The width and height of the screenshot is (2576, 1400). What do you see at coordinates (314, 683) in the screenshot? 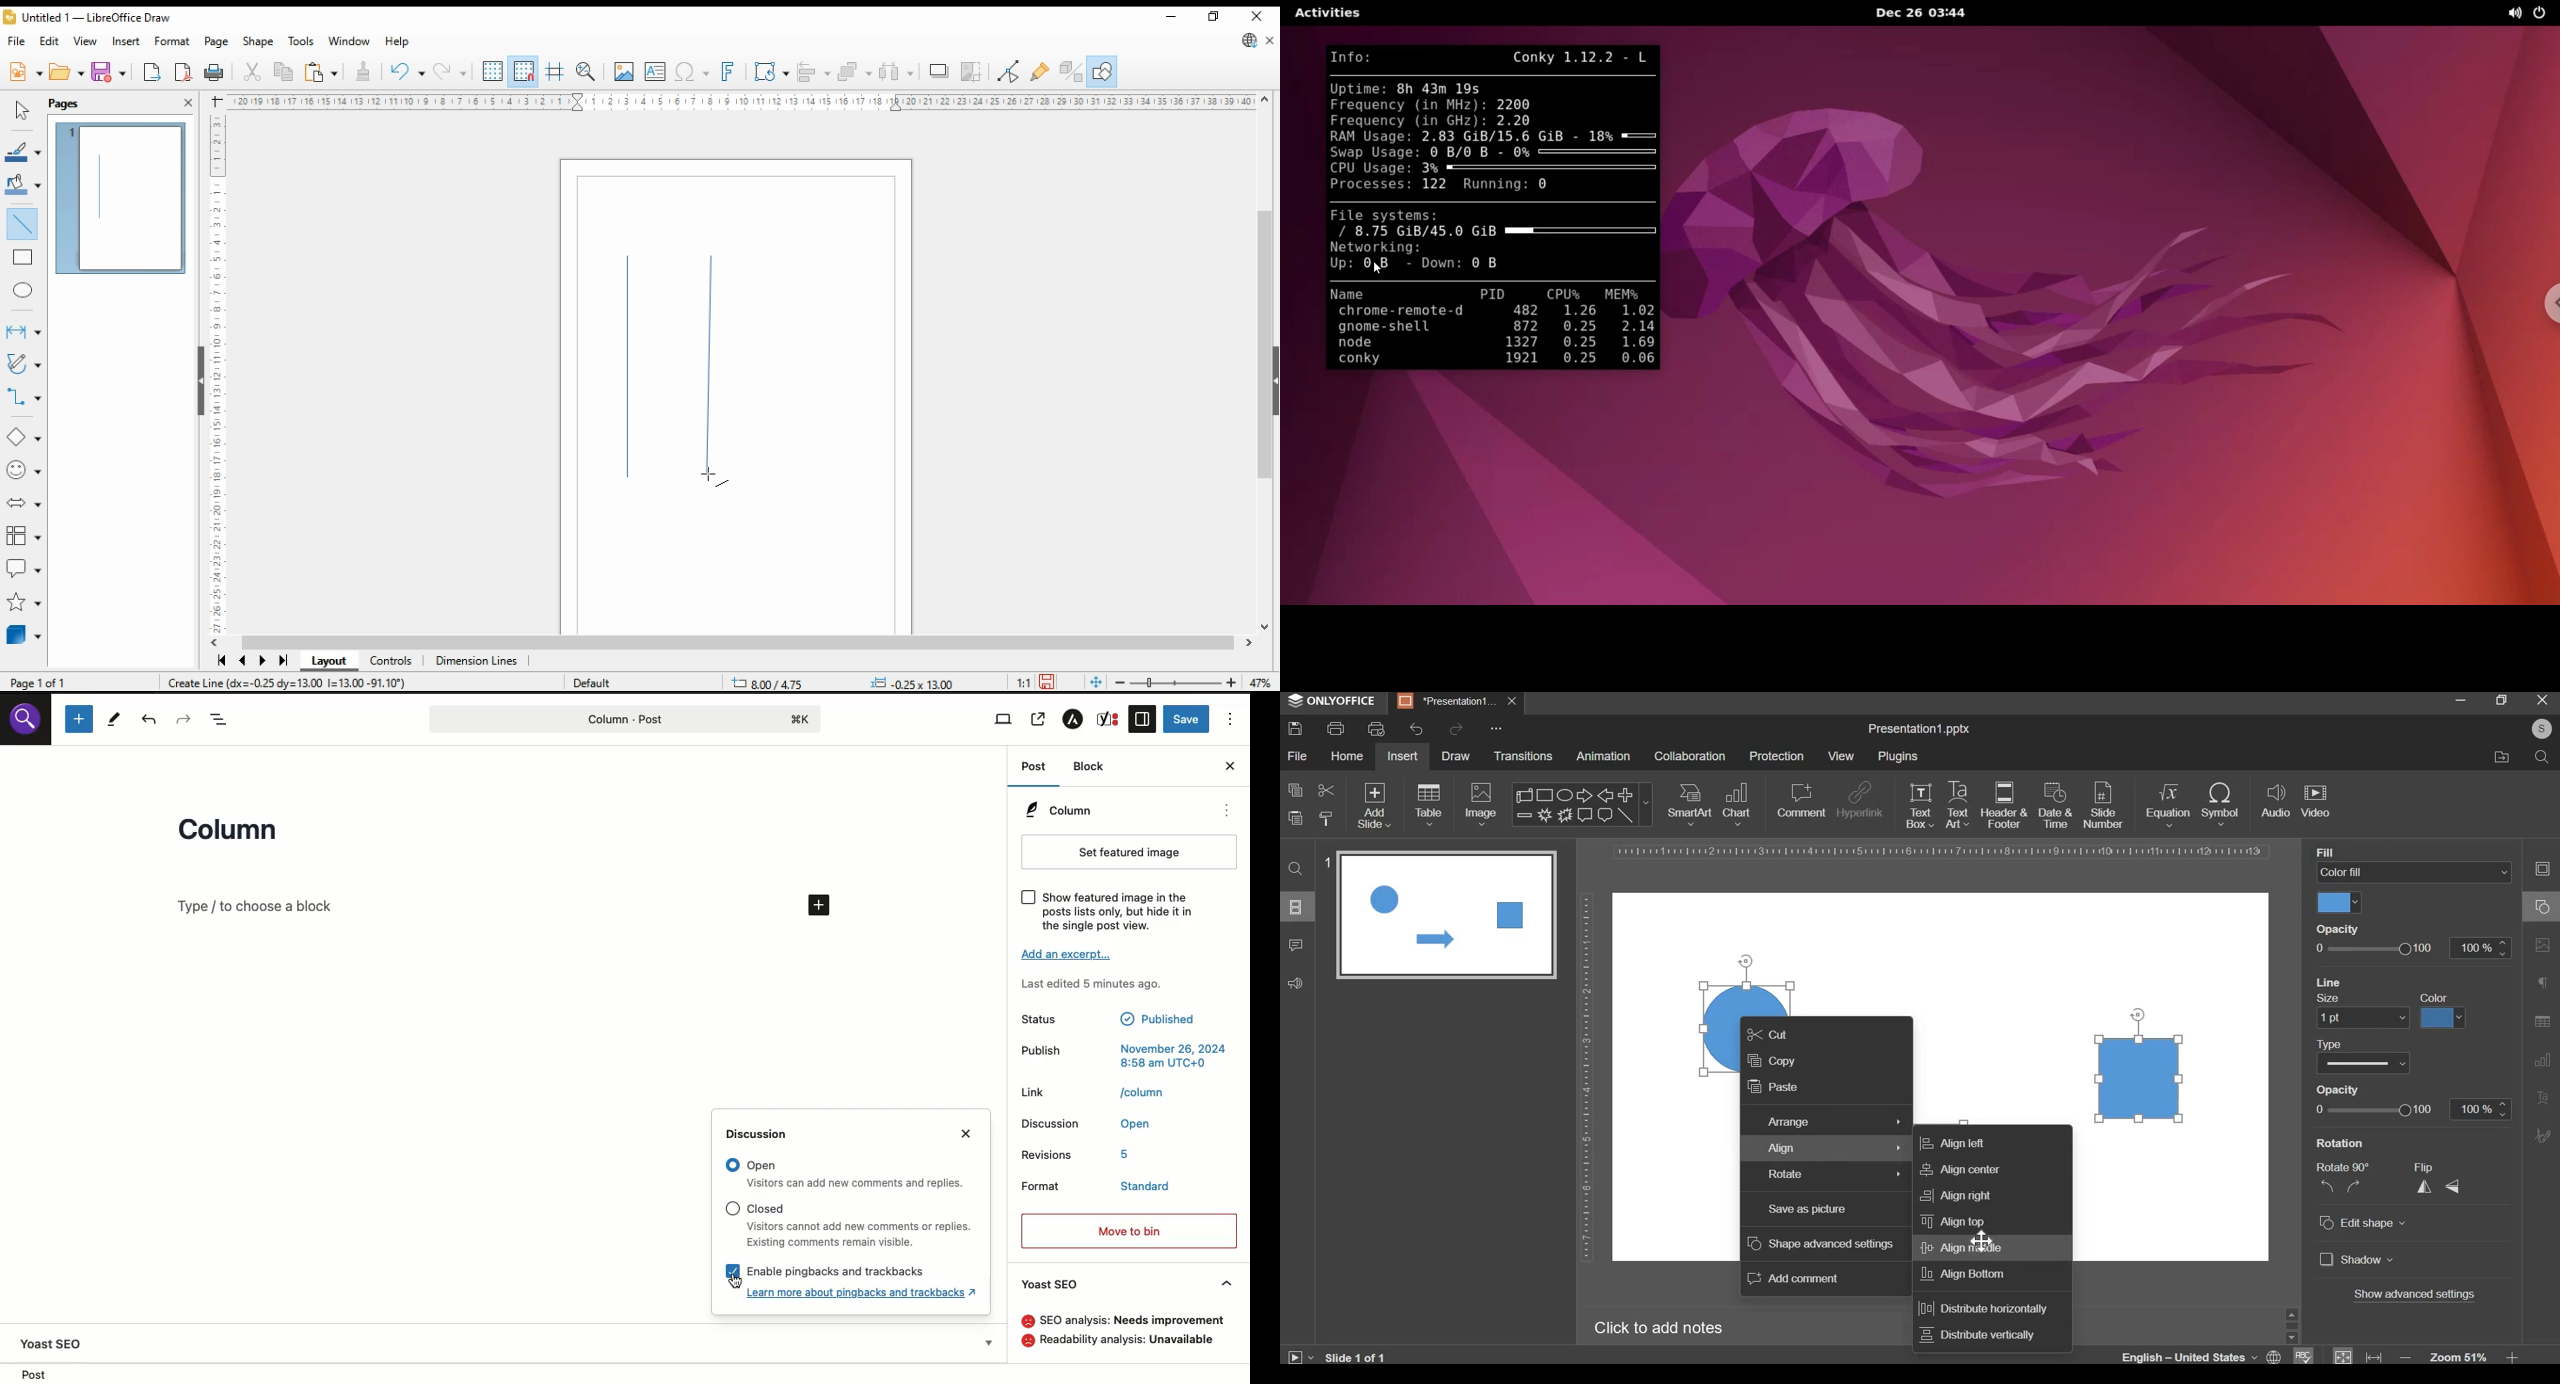
I see `create vertical line` at bounding box center [314, 683].